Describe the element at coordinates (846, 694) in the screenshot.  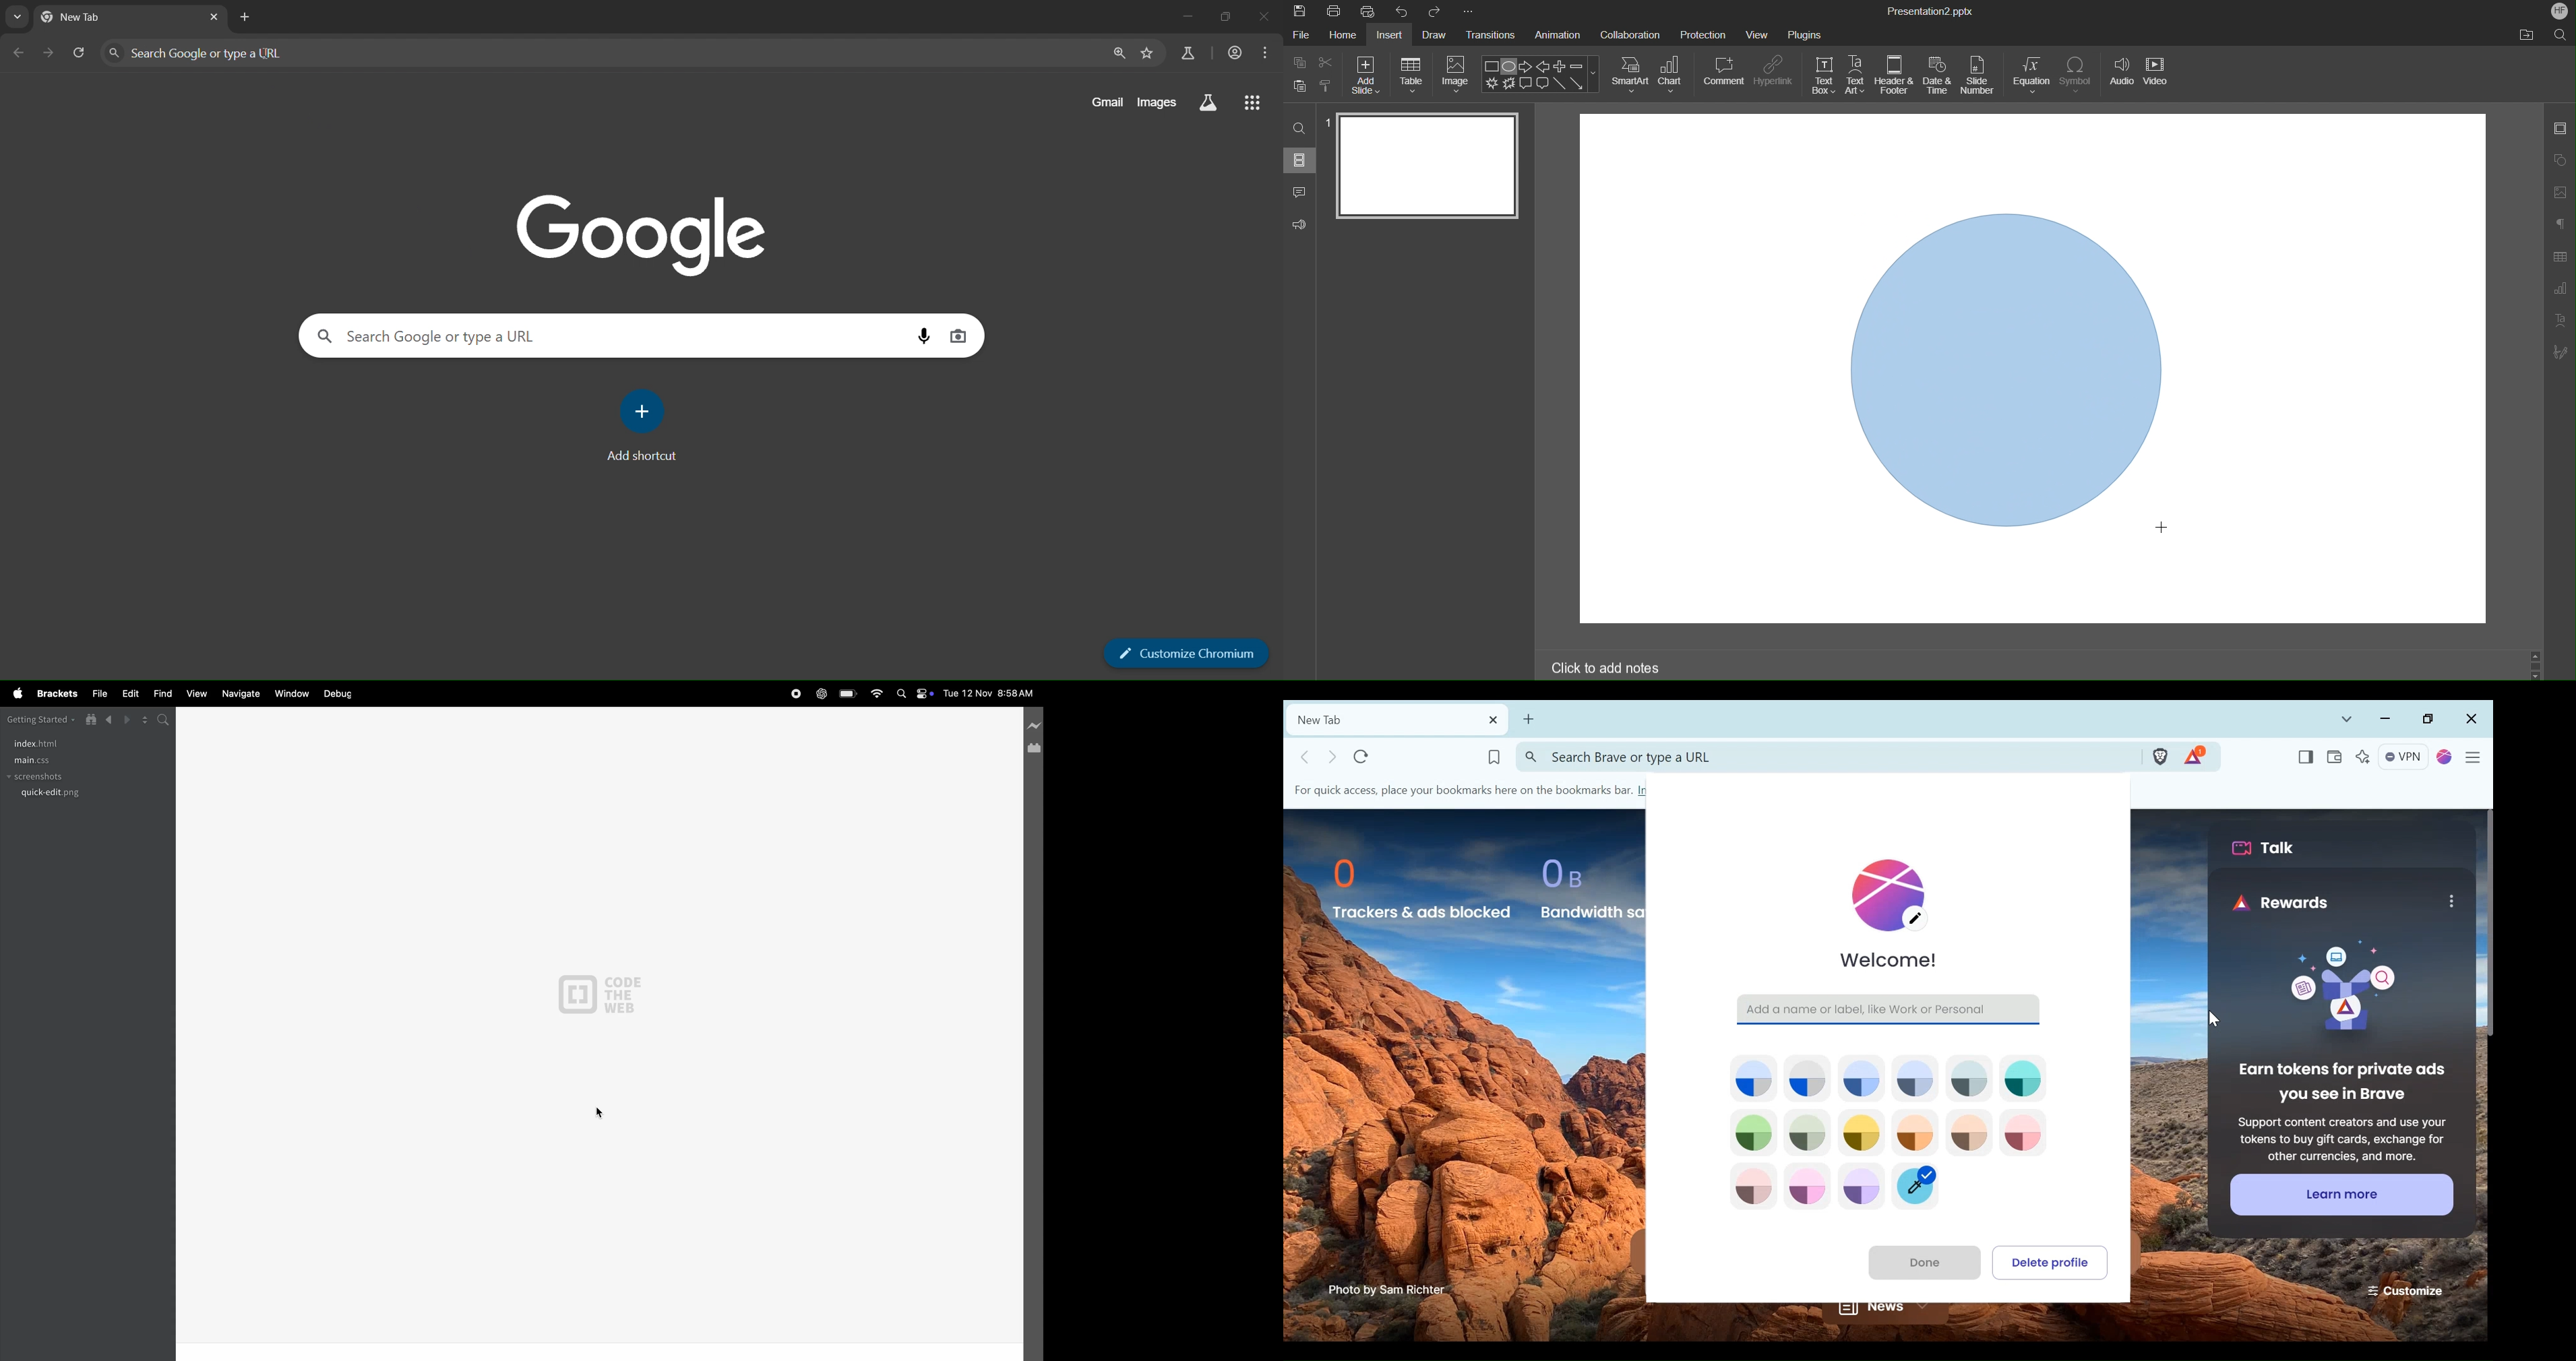
I see `battery` at that location.